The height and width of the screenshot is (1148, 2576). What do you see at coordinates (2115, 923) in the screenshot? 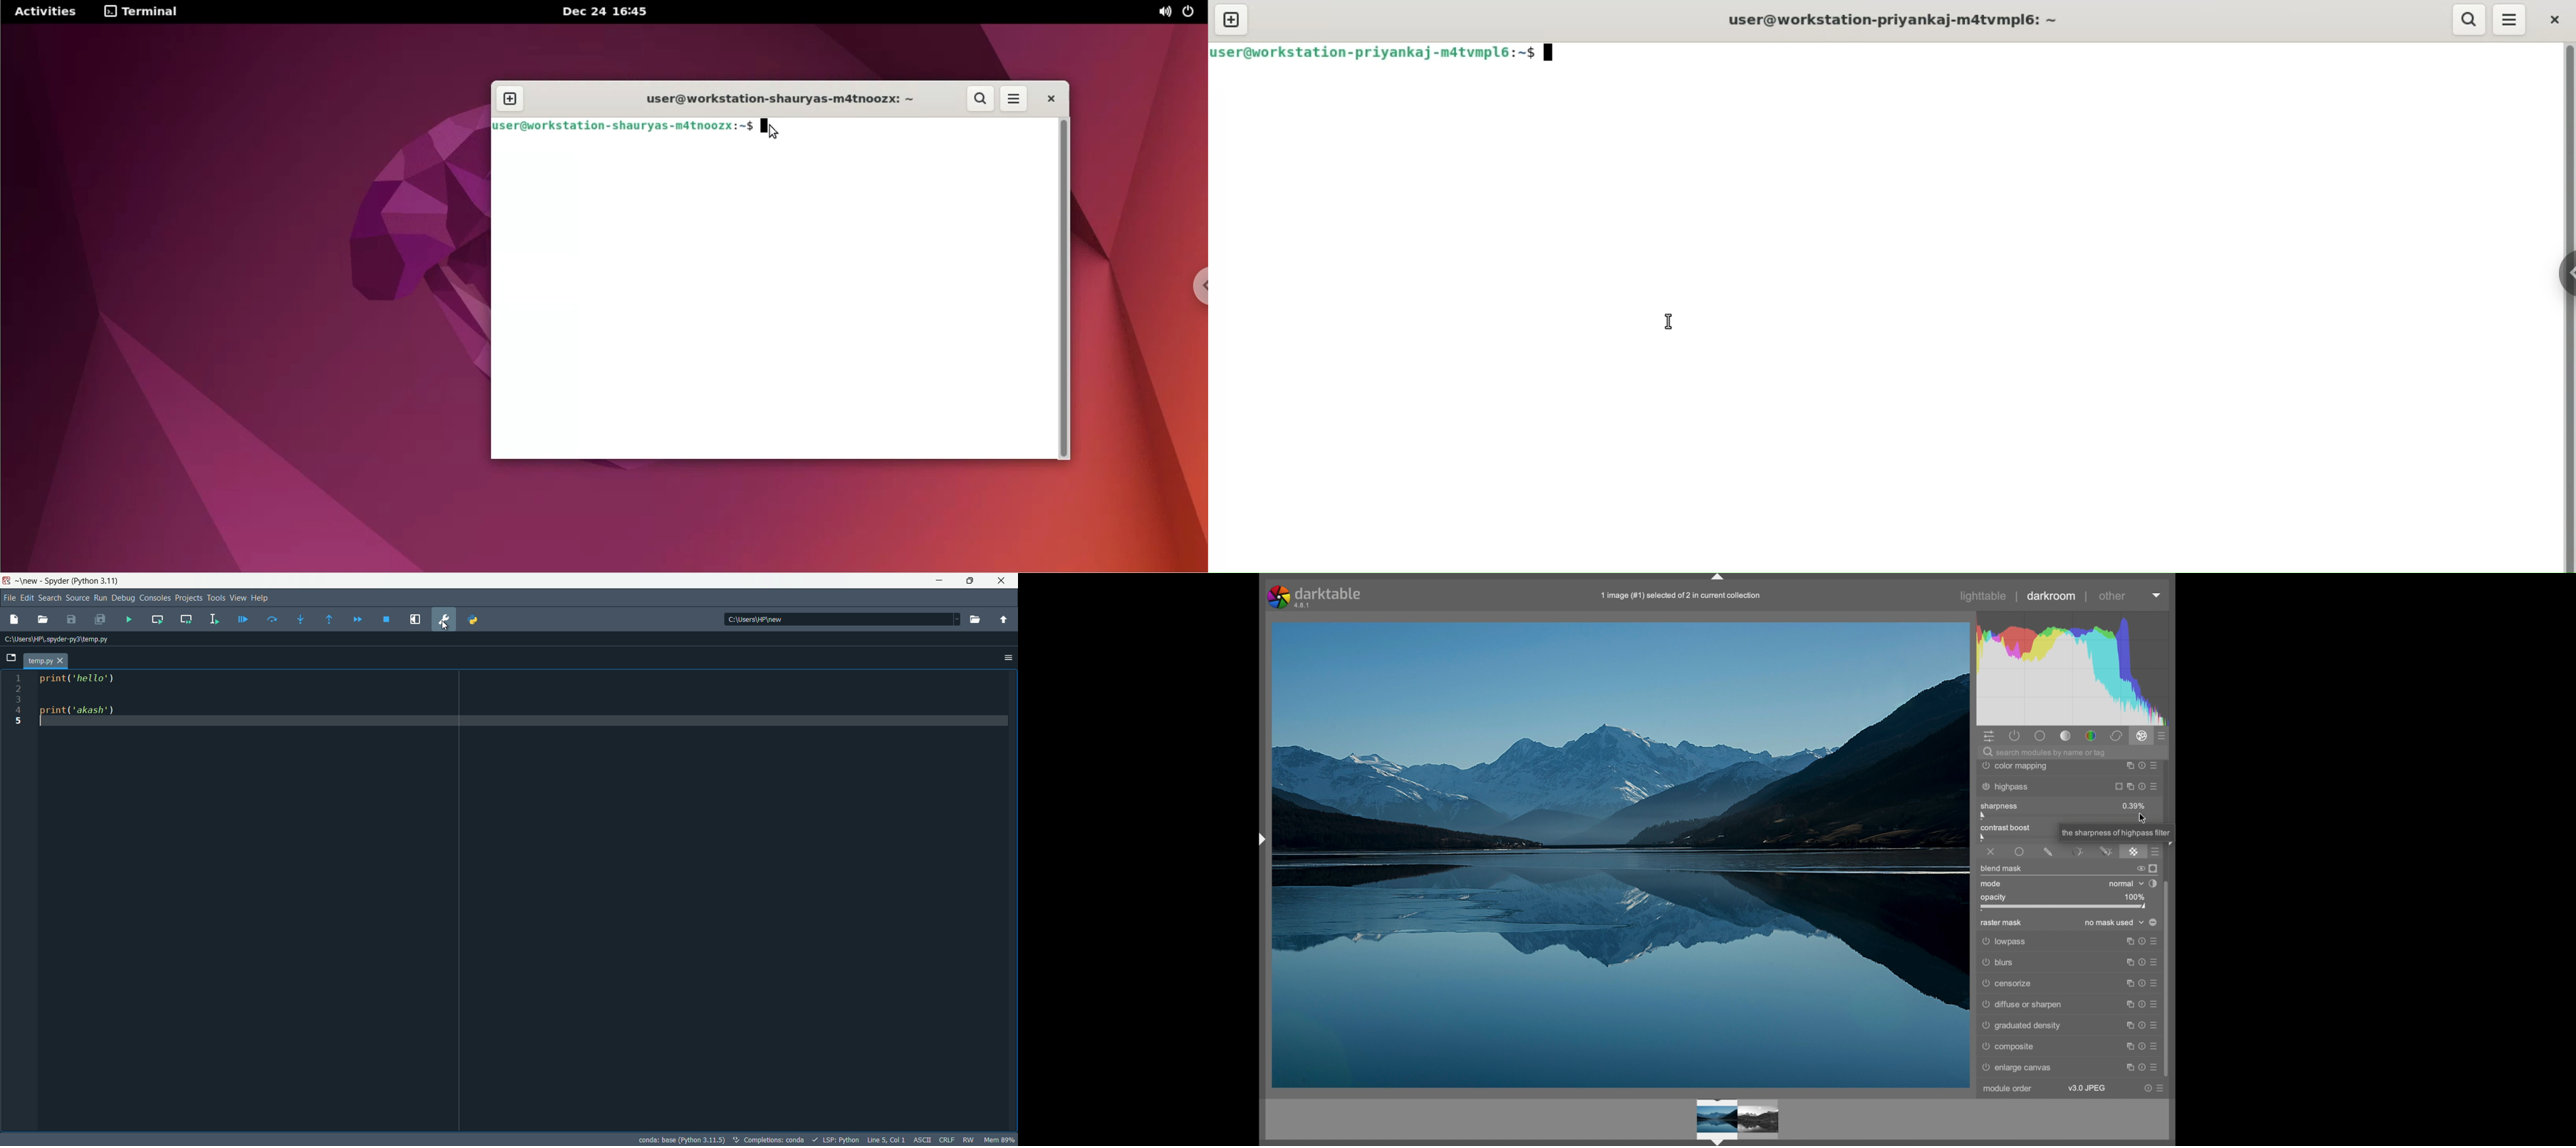
I see `no maskused dropdown` at bounding box center [2115, 923].